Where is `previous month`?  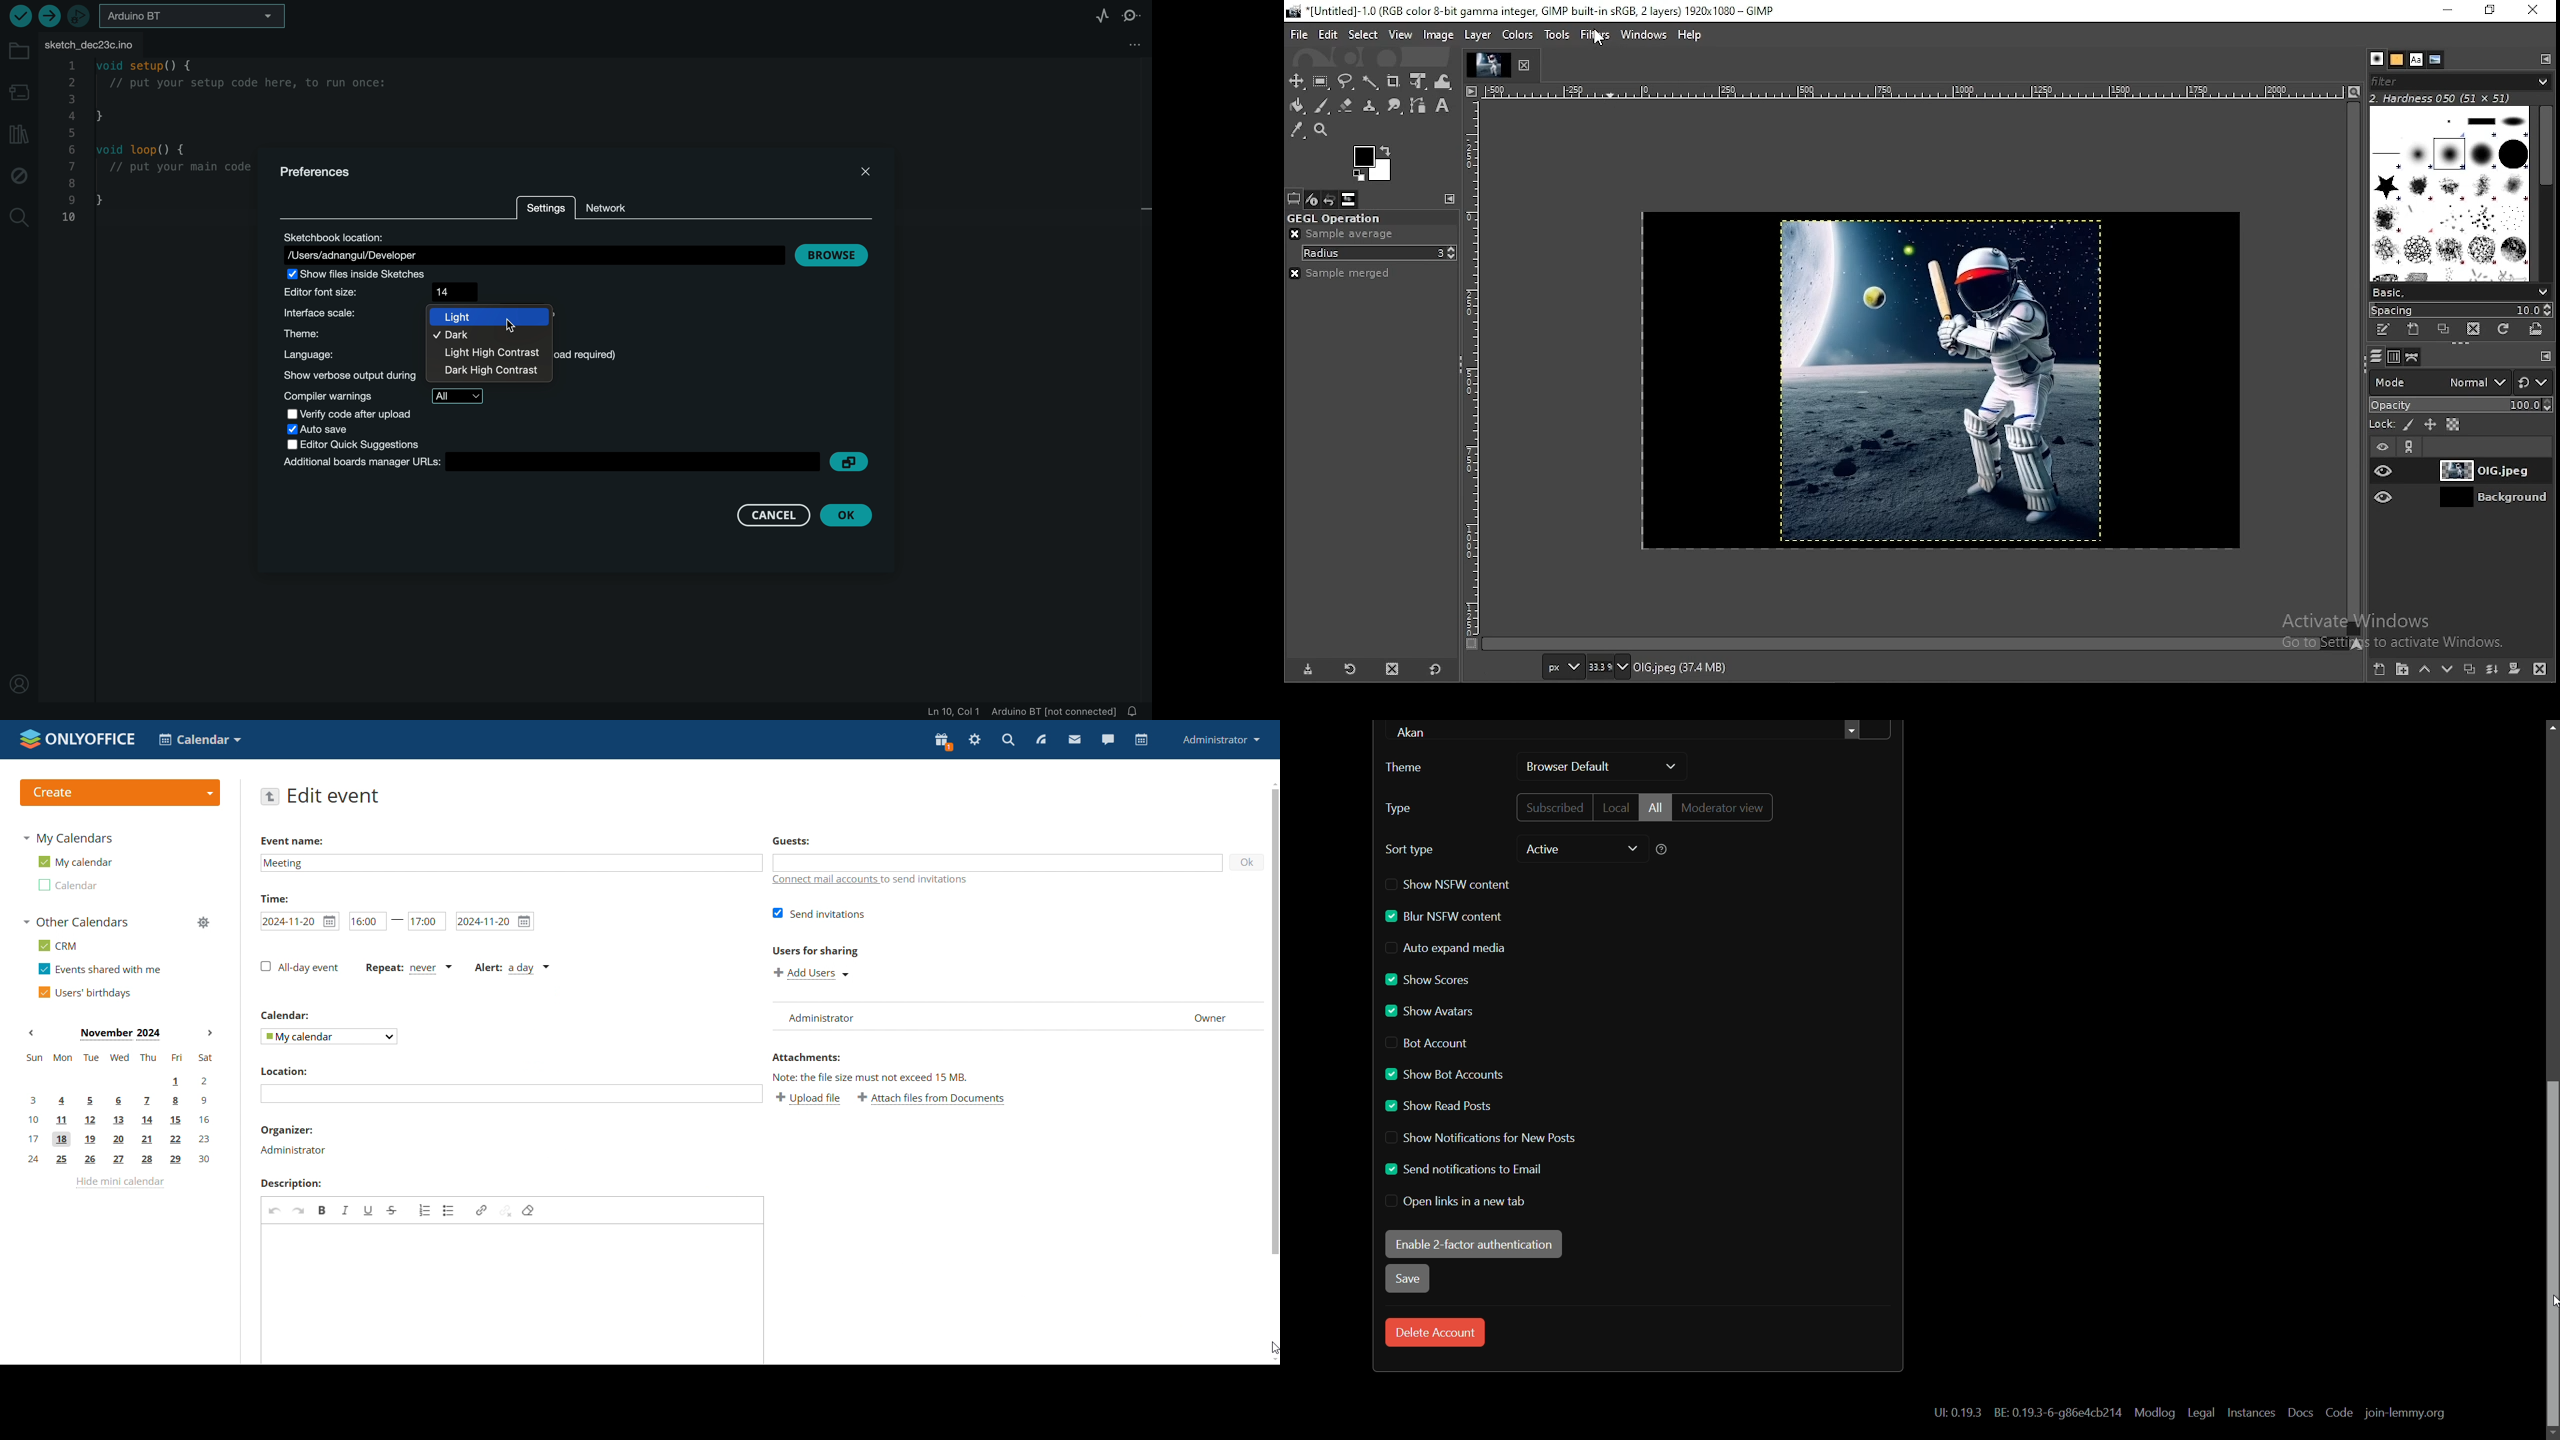
previous month is located at coordinates (35, 1033).